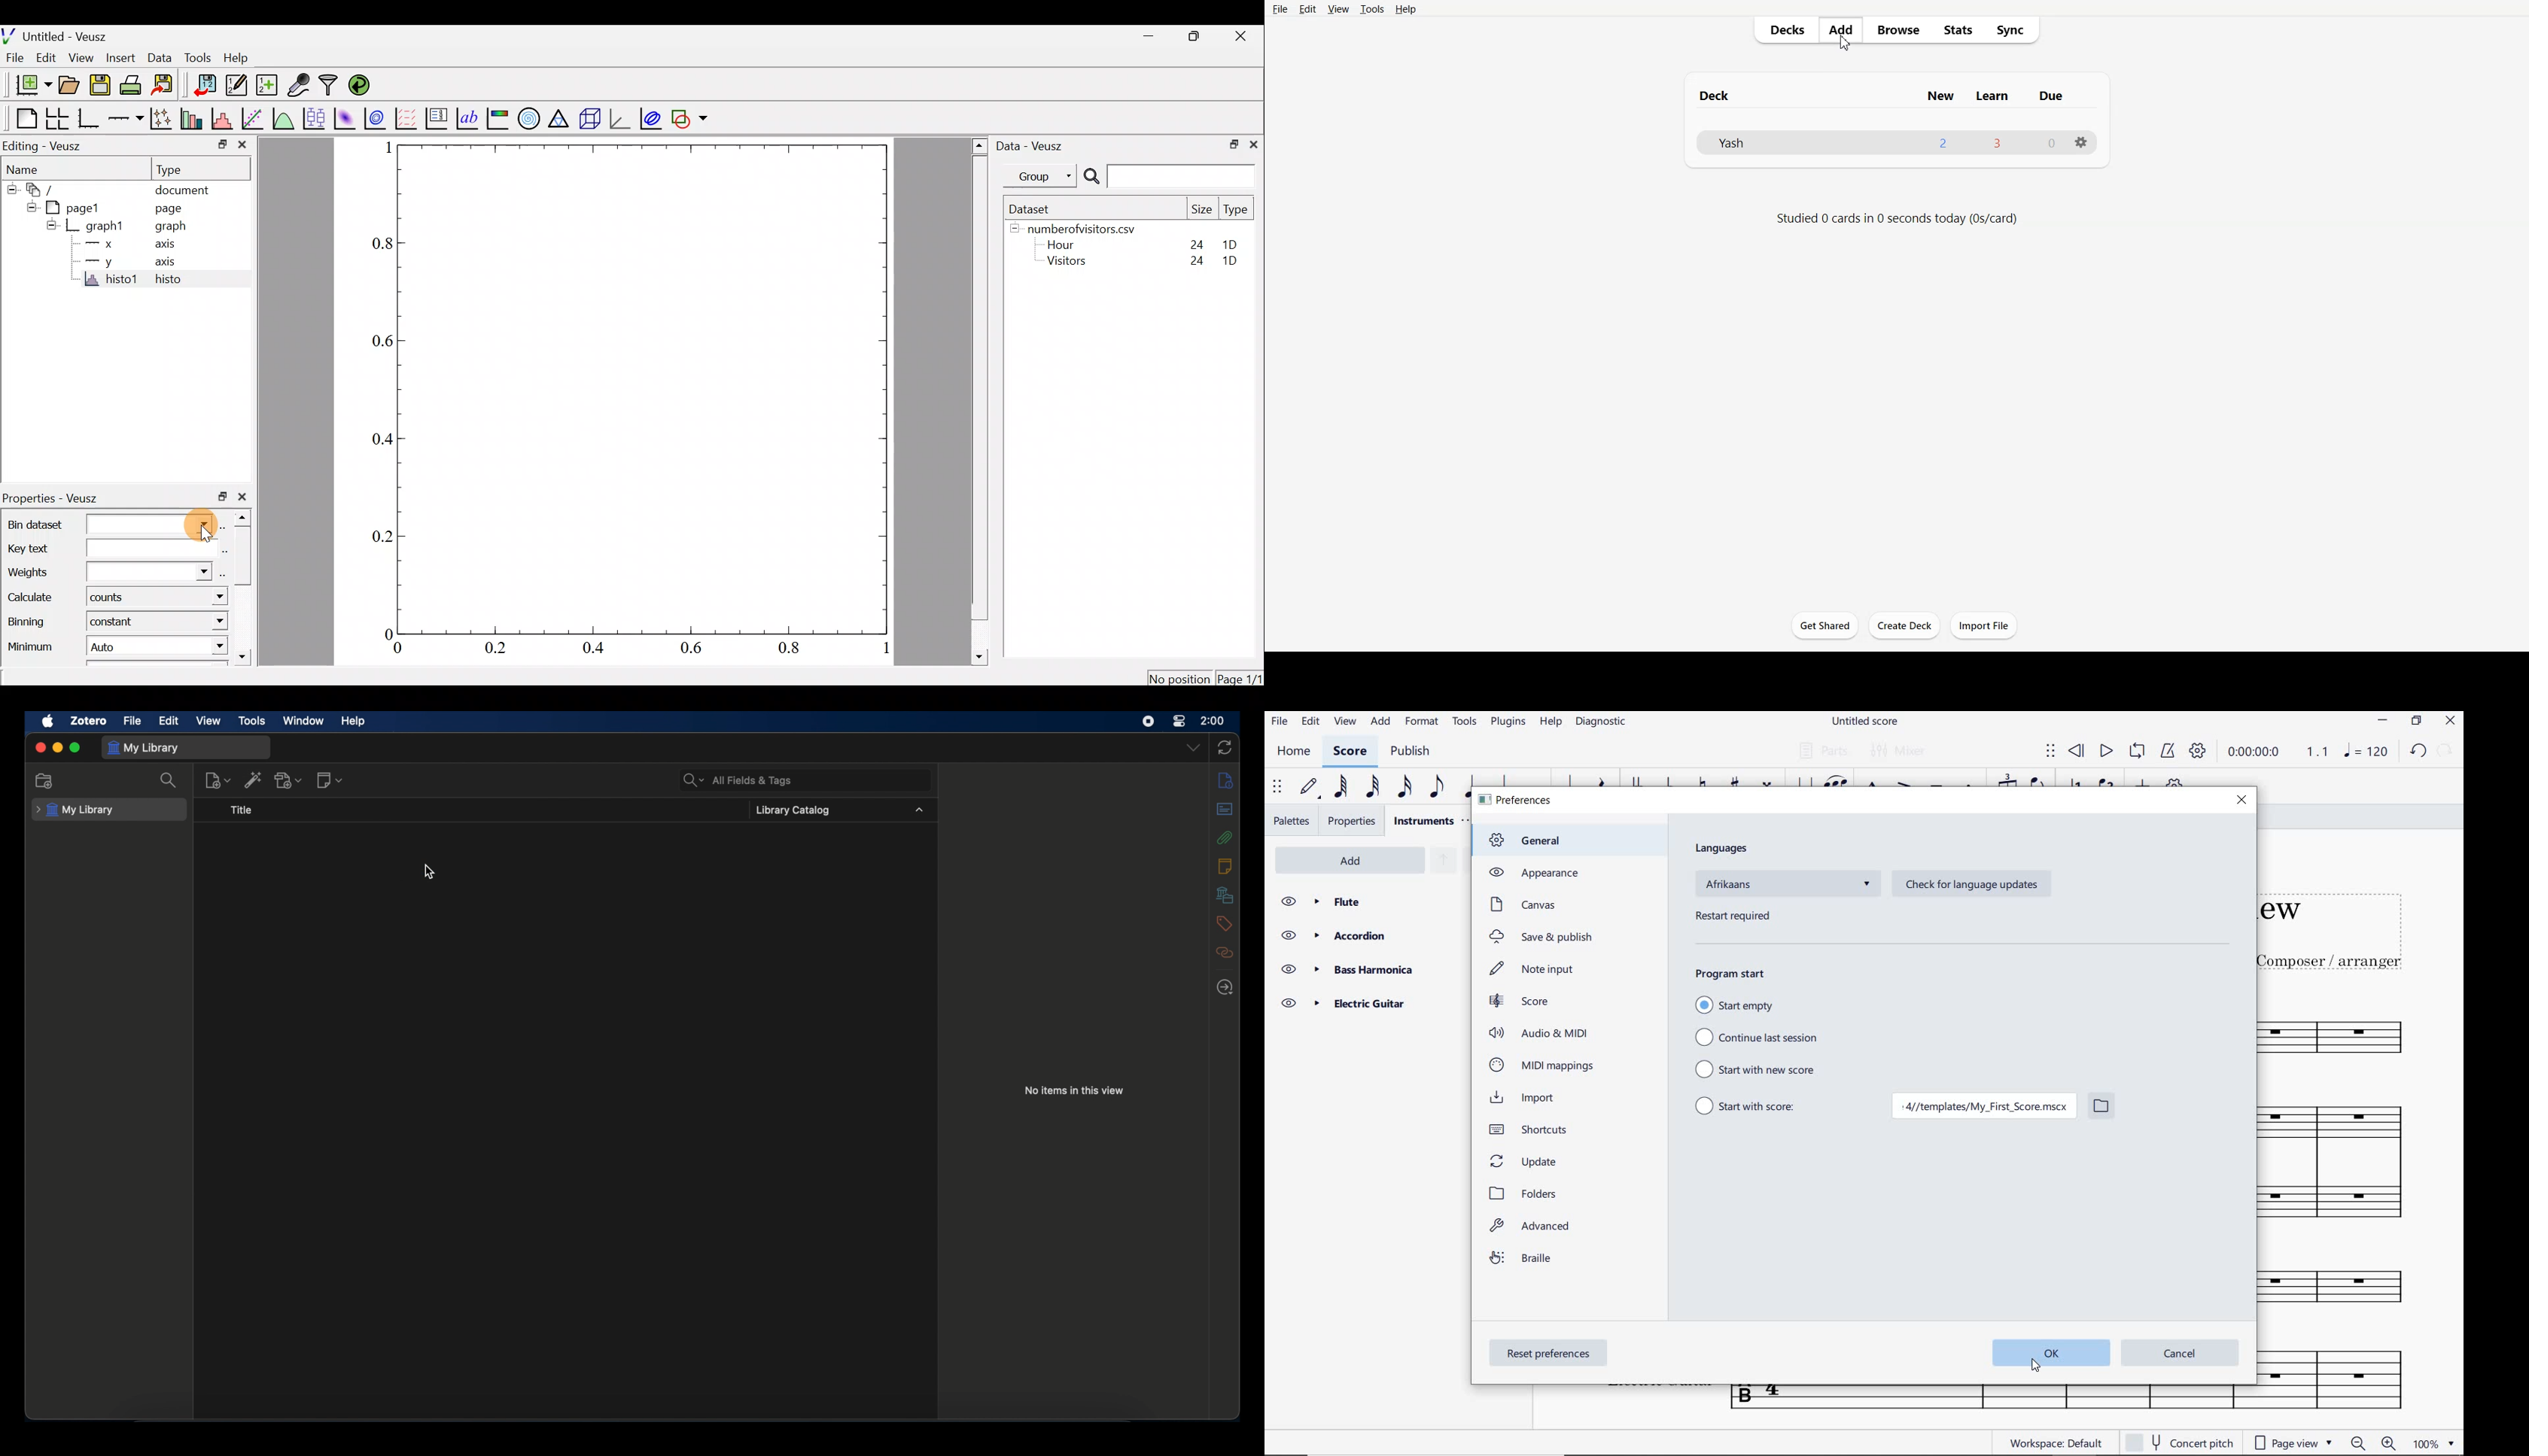 The height and width of the screenshot is (1456, 2548). I want to click on 2, so click(1942, 144).